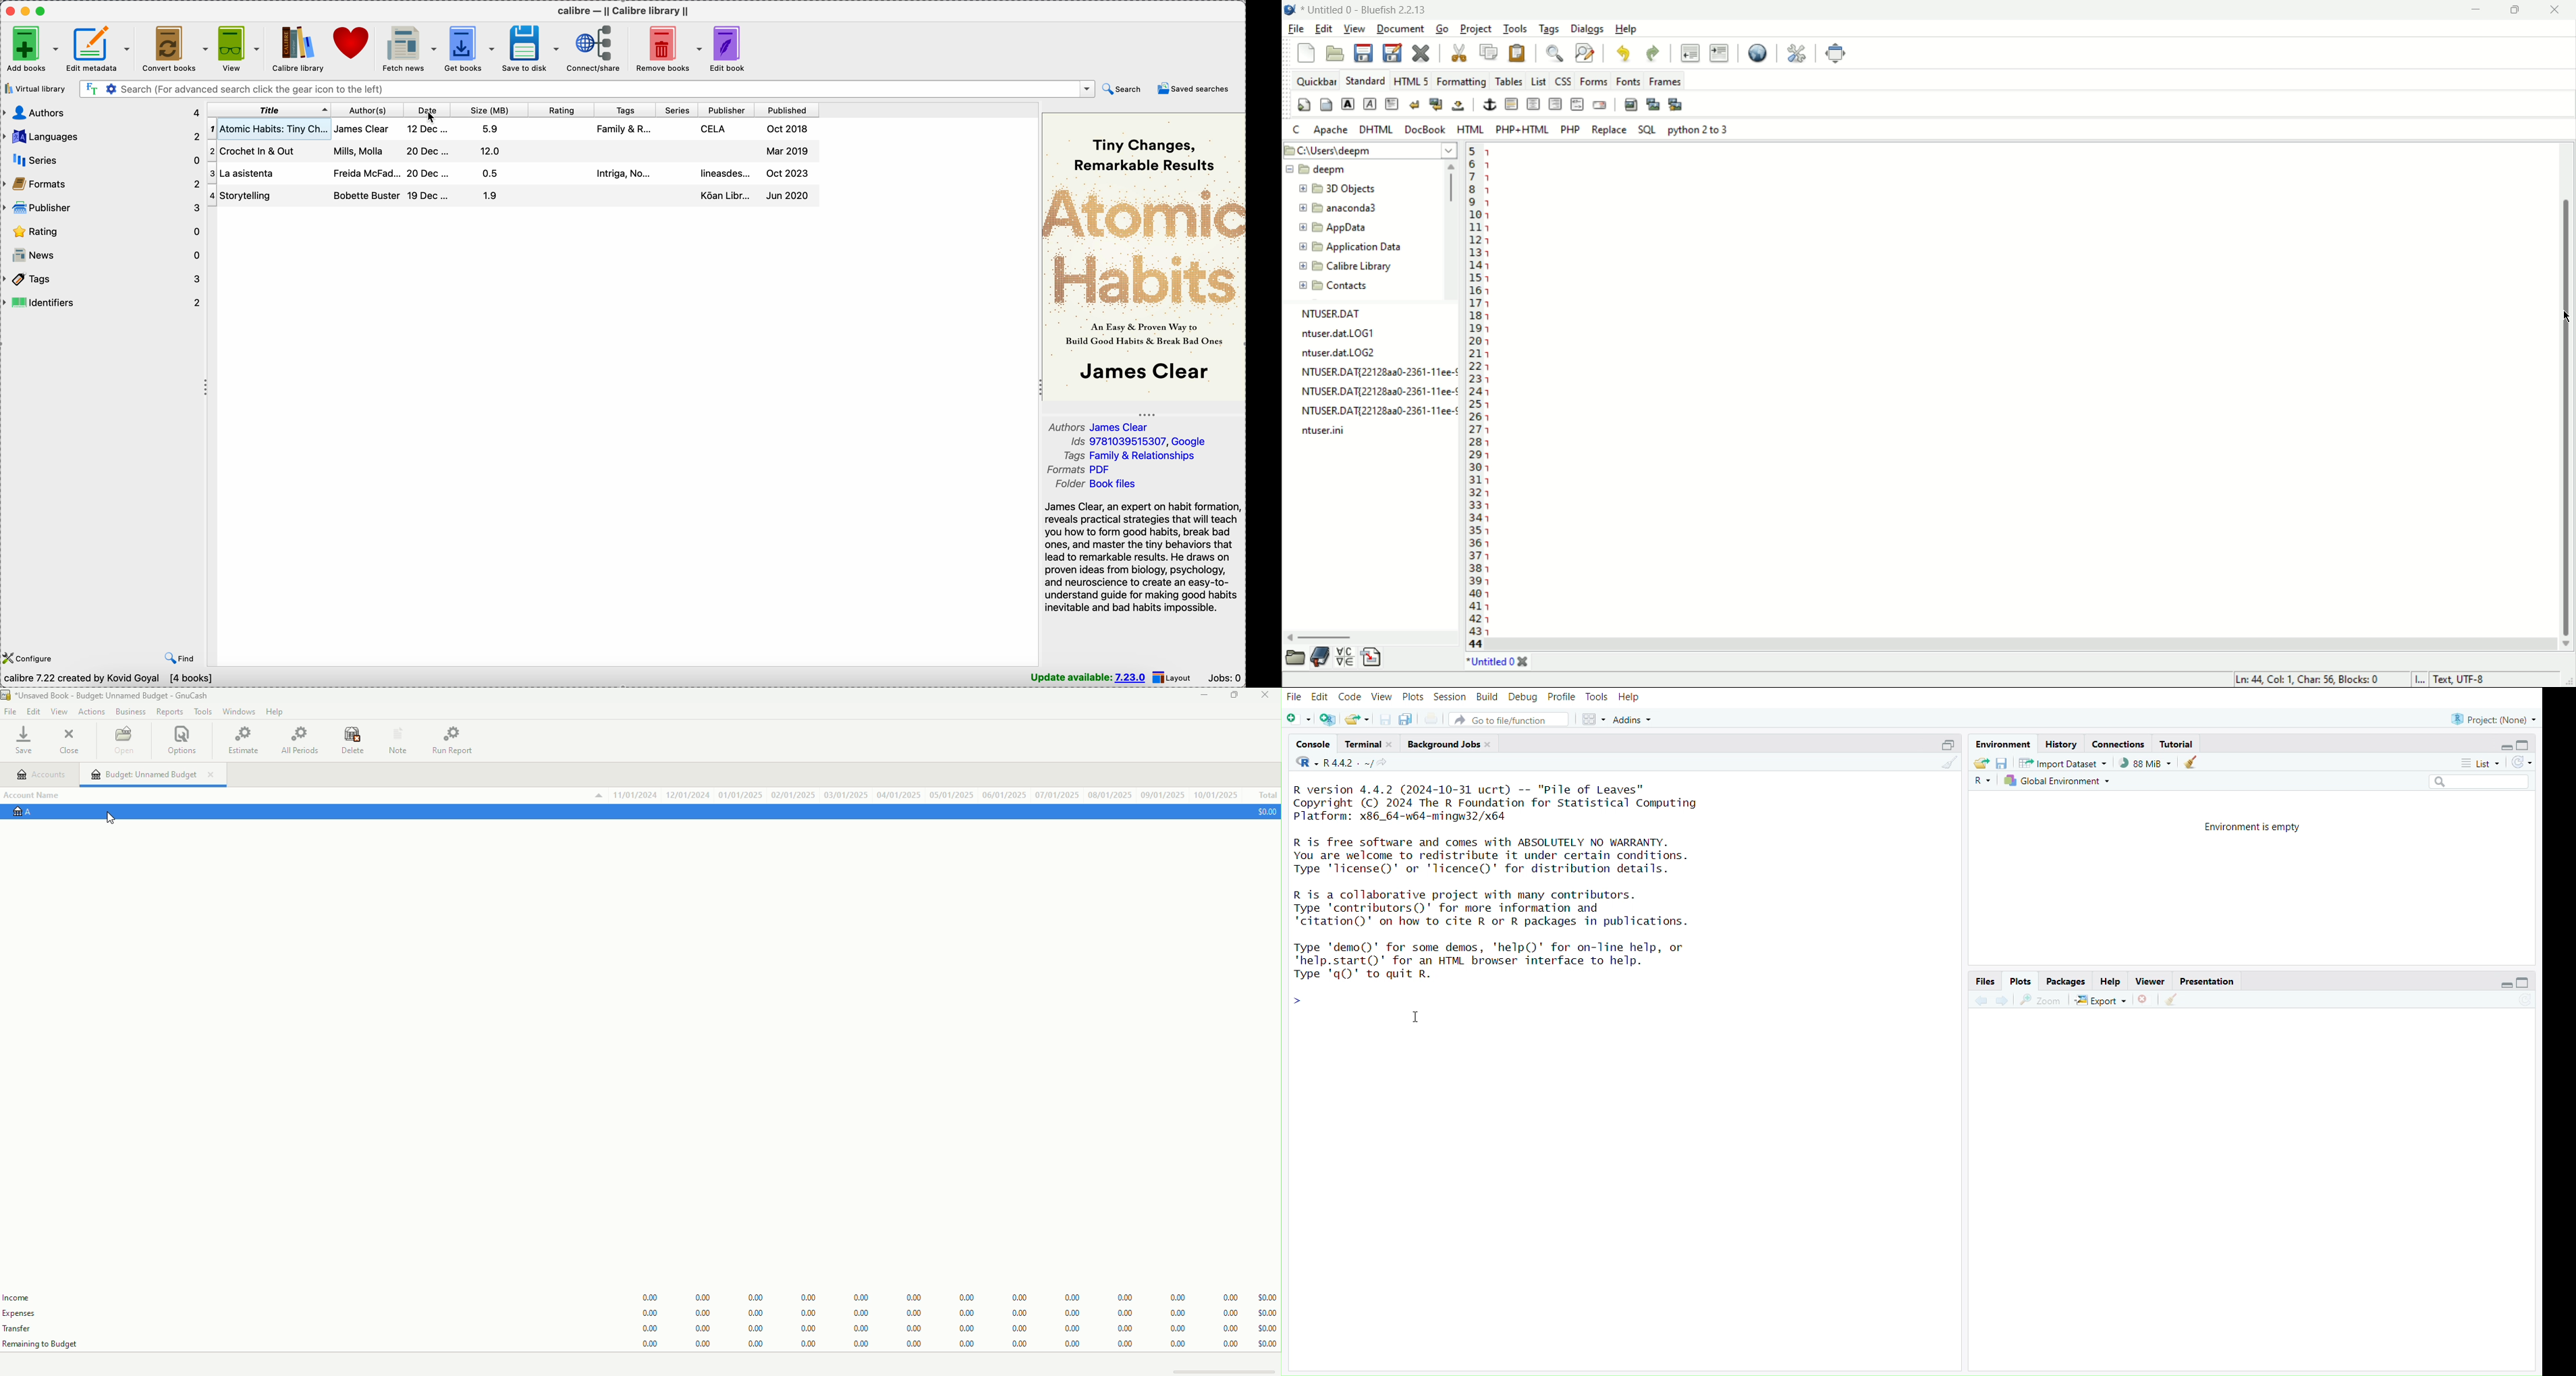  I want to click on export, so click(2102, 1002).